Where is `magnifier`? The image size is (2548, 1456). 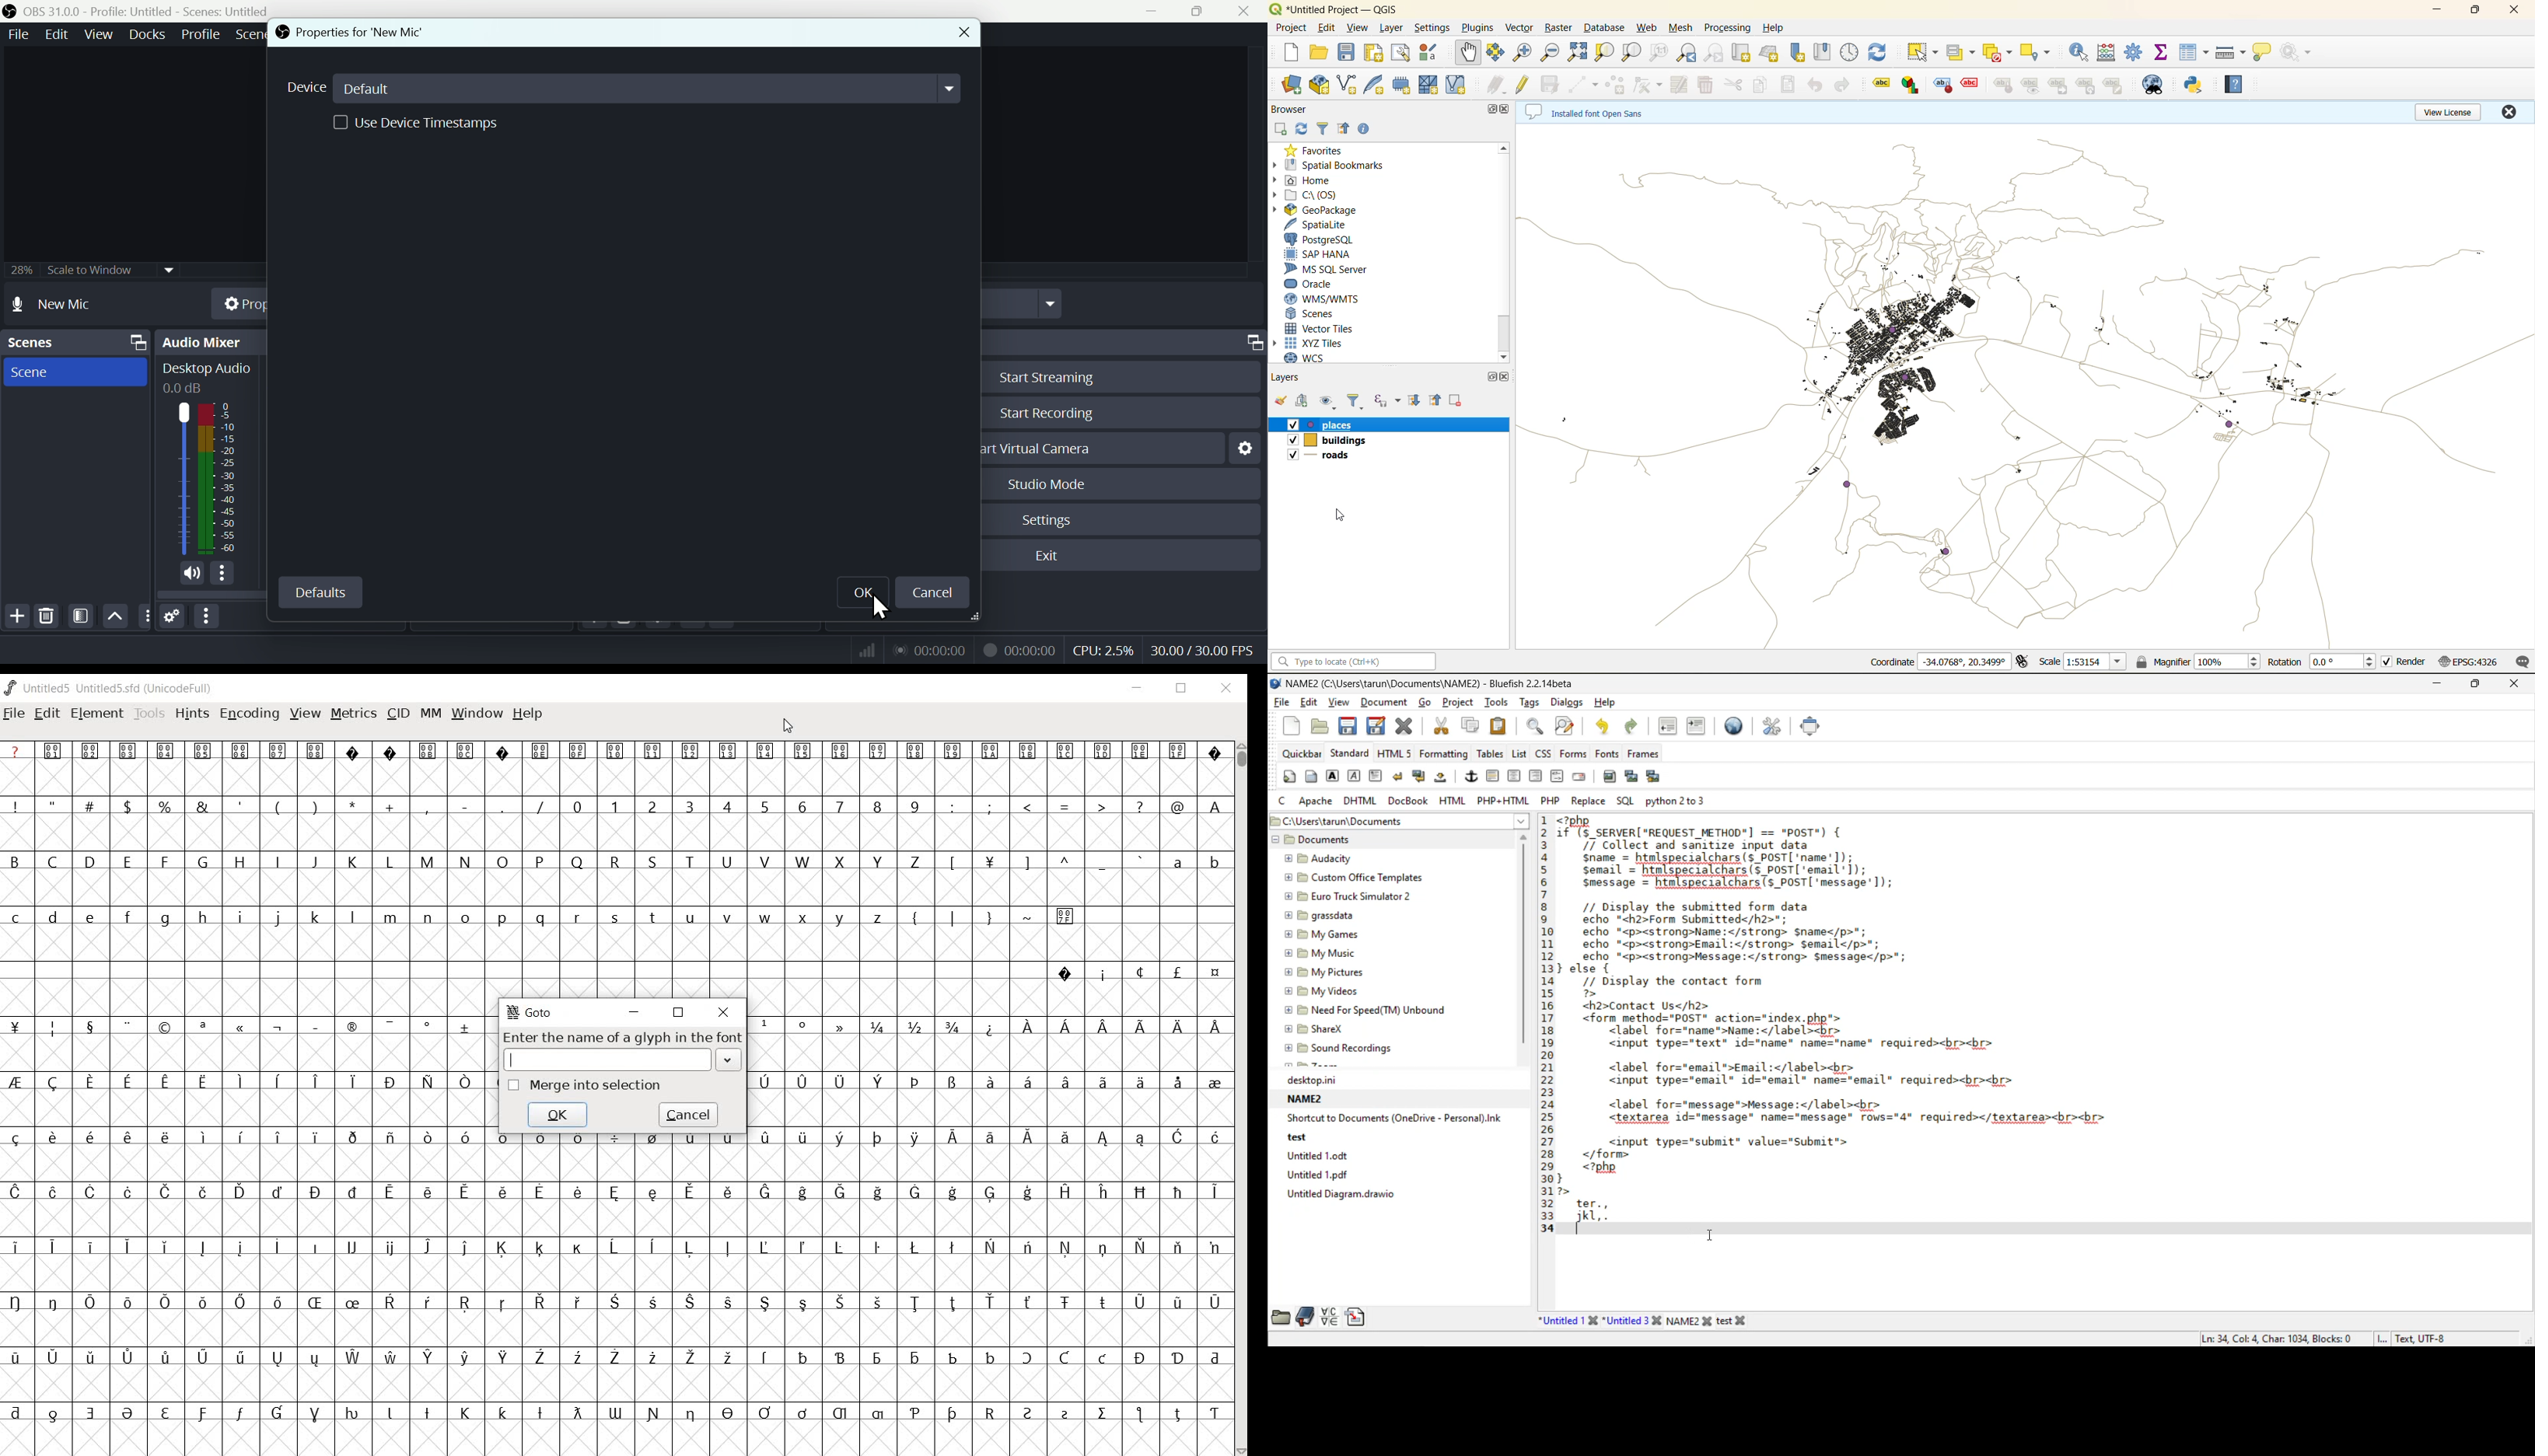
magnifier is located at coordinates (2162, 662).